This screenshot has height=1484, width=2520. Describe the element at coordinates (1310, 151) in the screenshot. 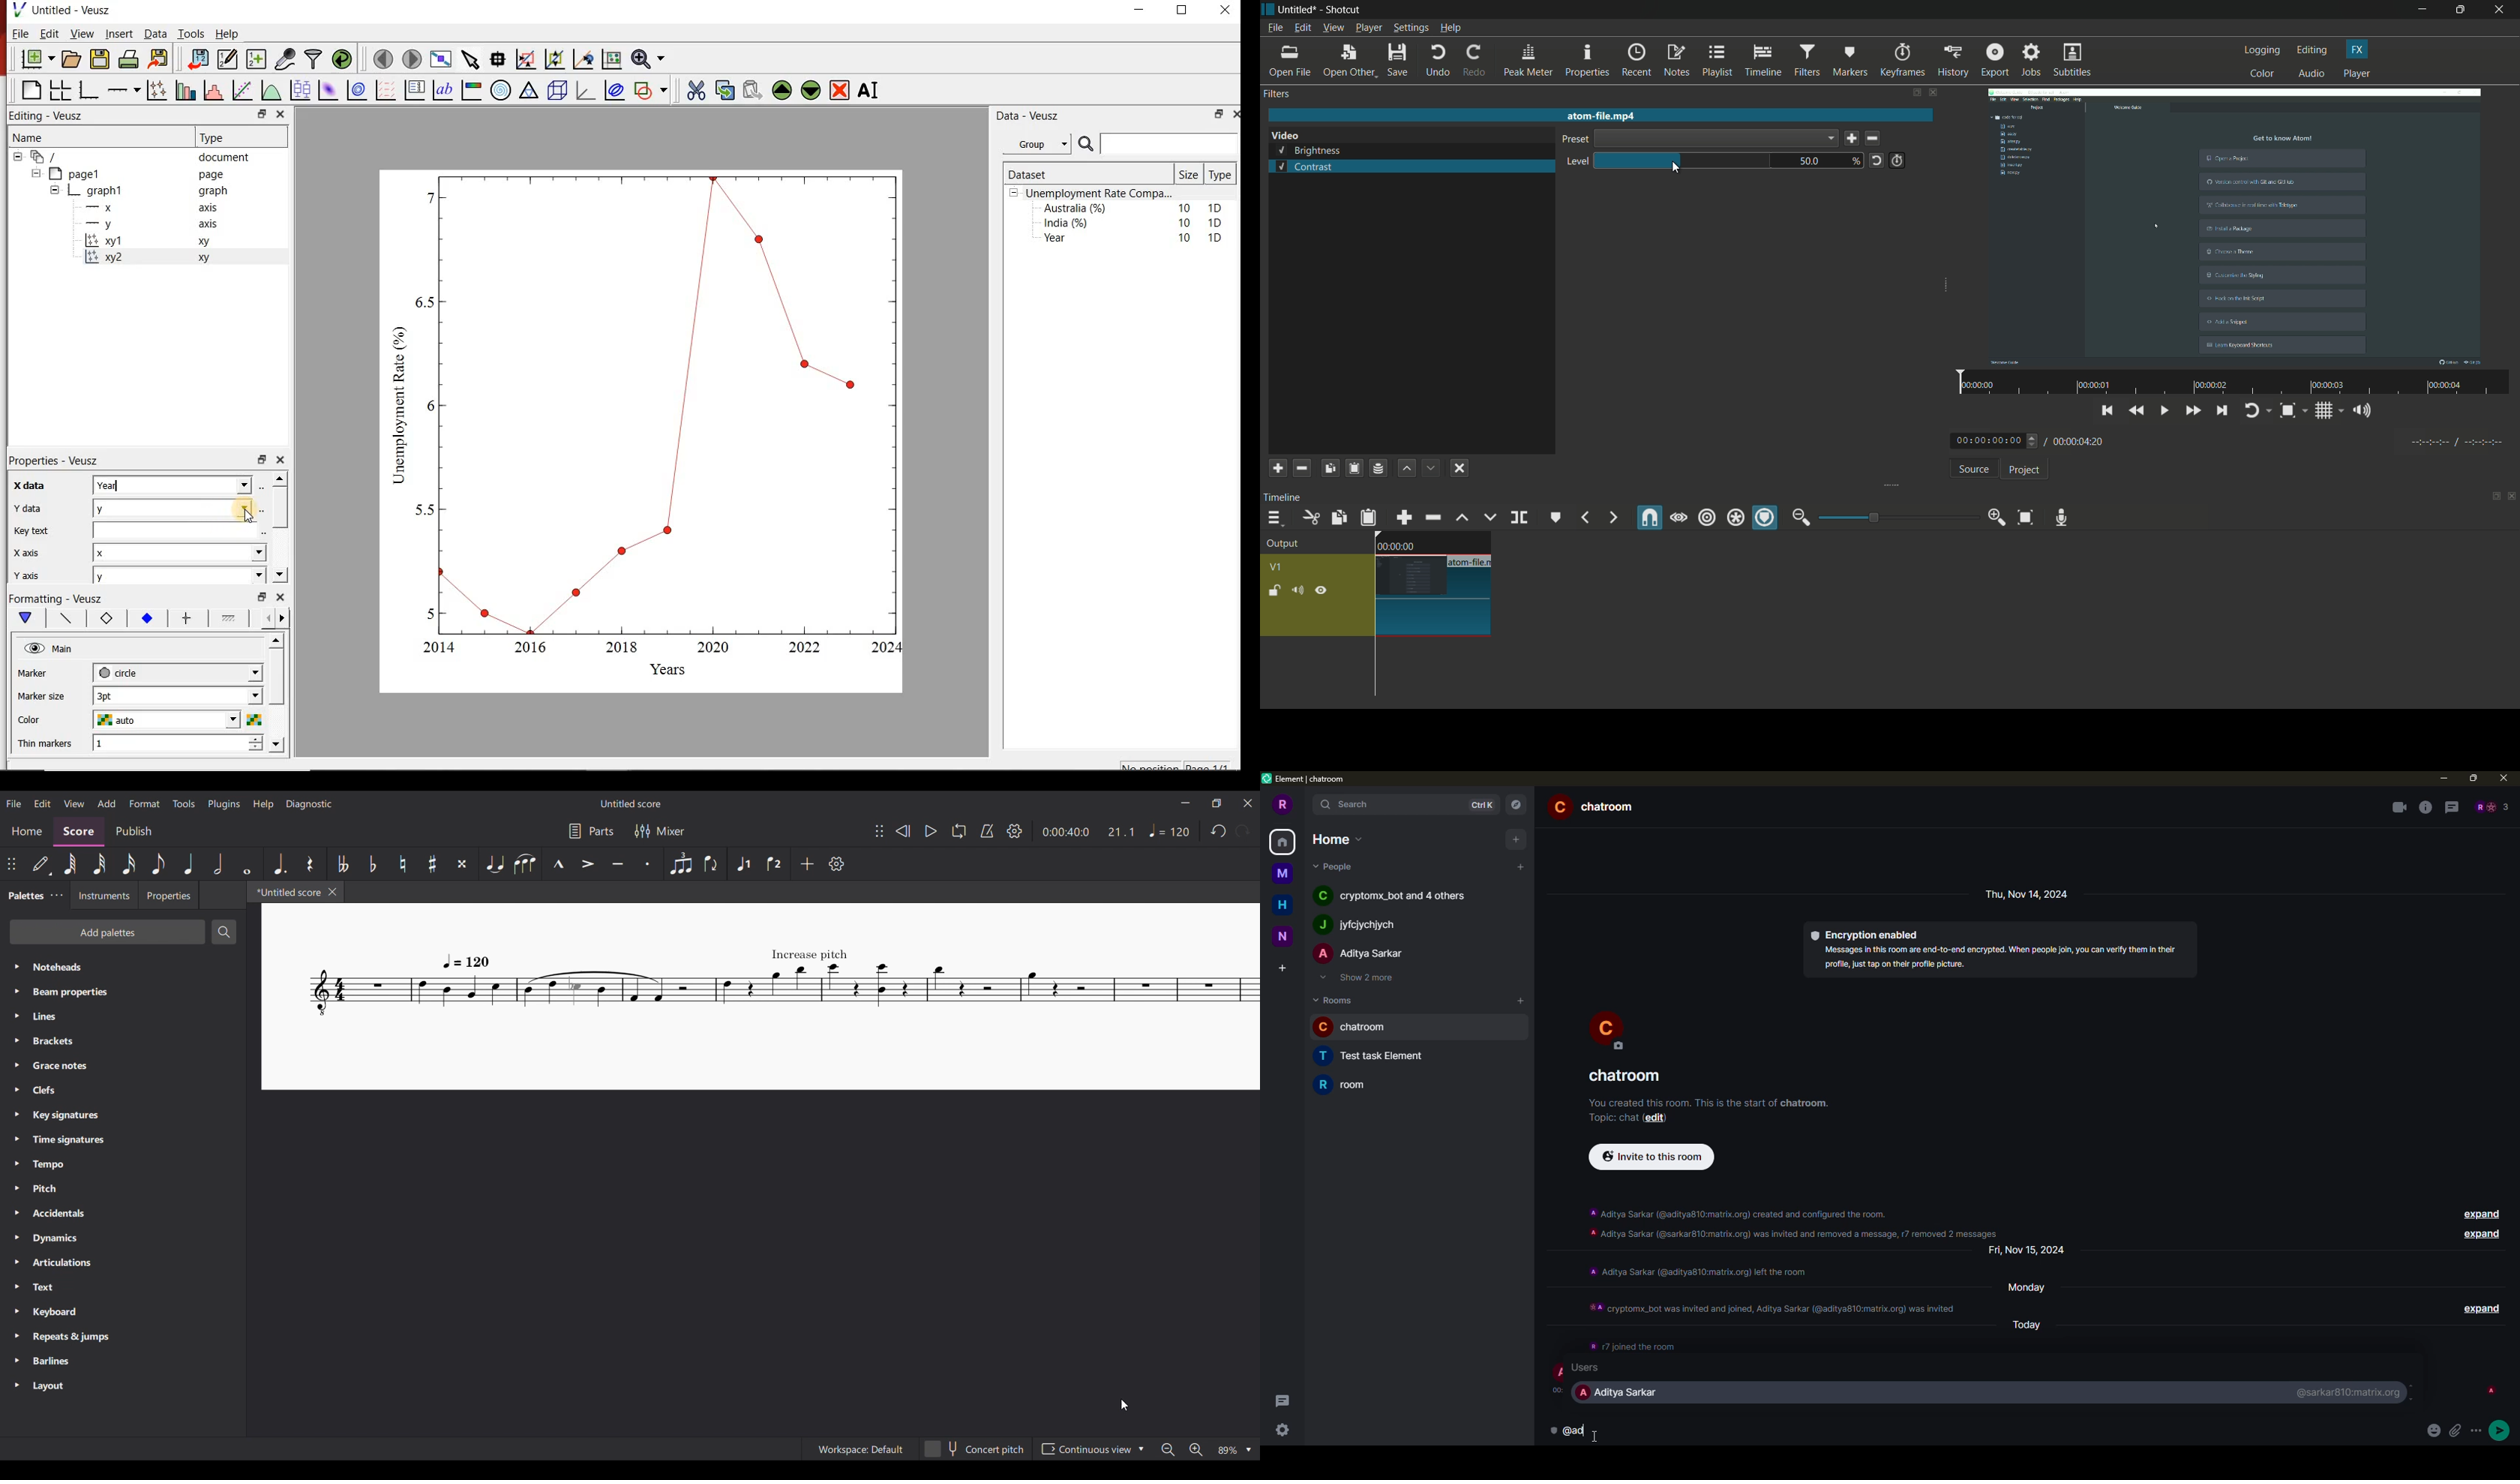

I see `brightness` at that location.